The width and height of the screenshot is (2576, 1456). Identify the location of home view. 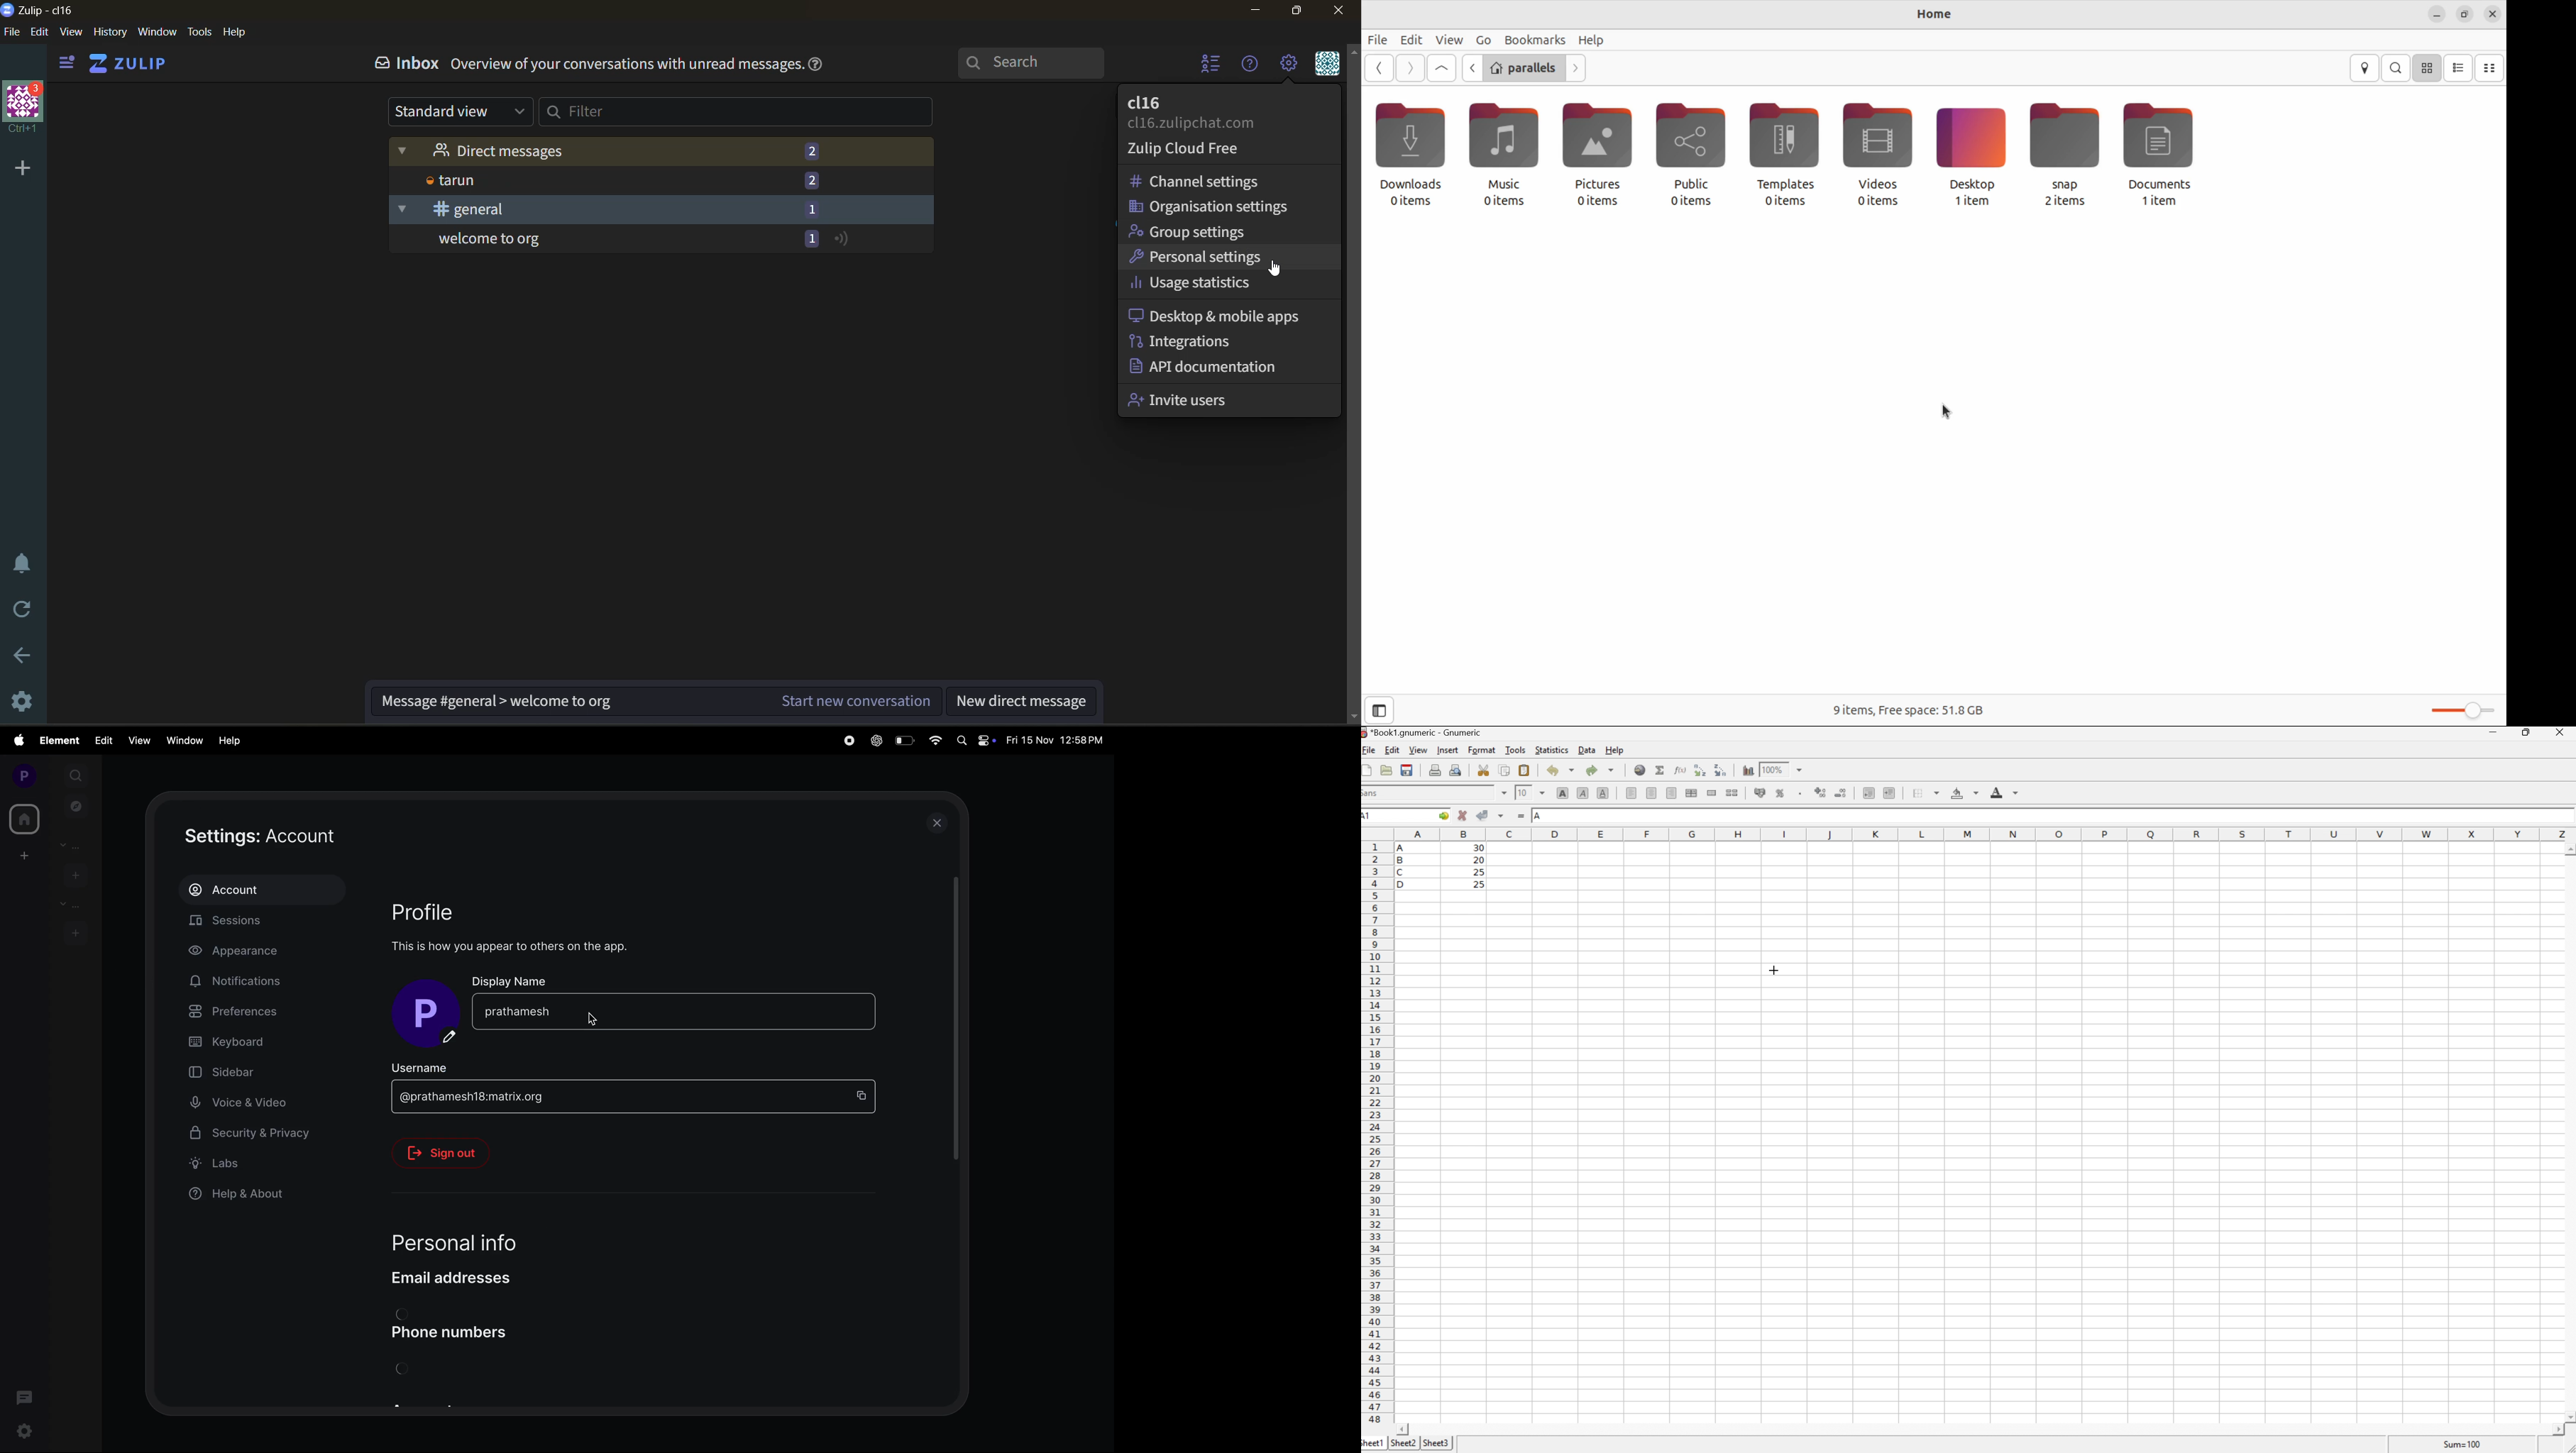
(125, 63).